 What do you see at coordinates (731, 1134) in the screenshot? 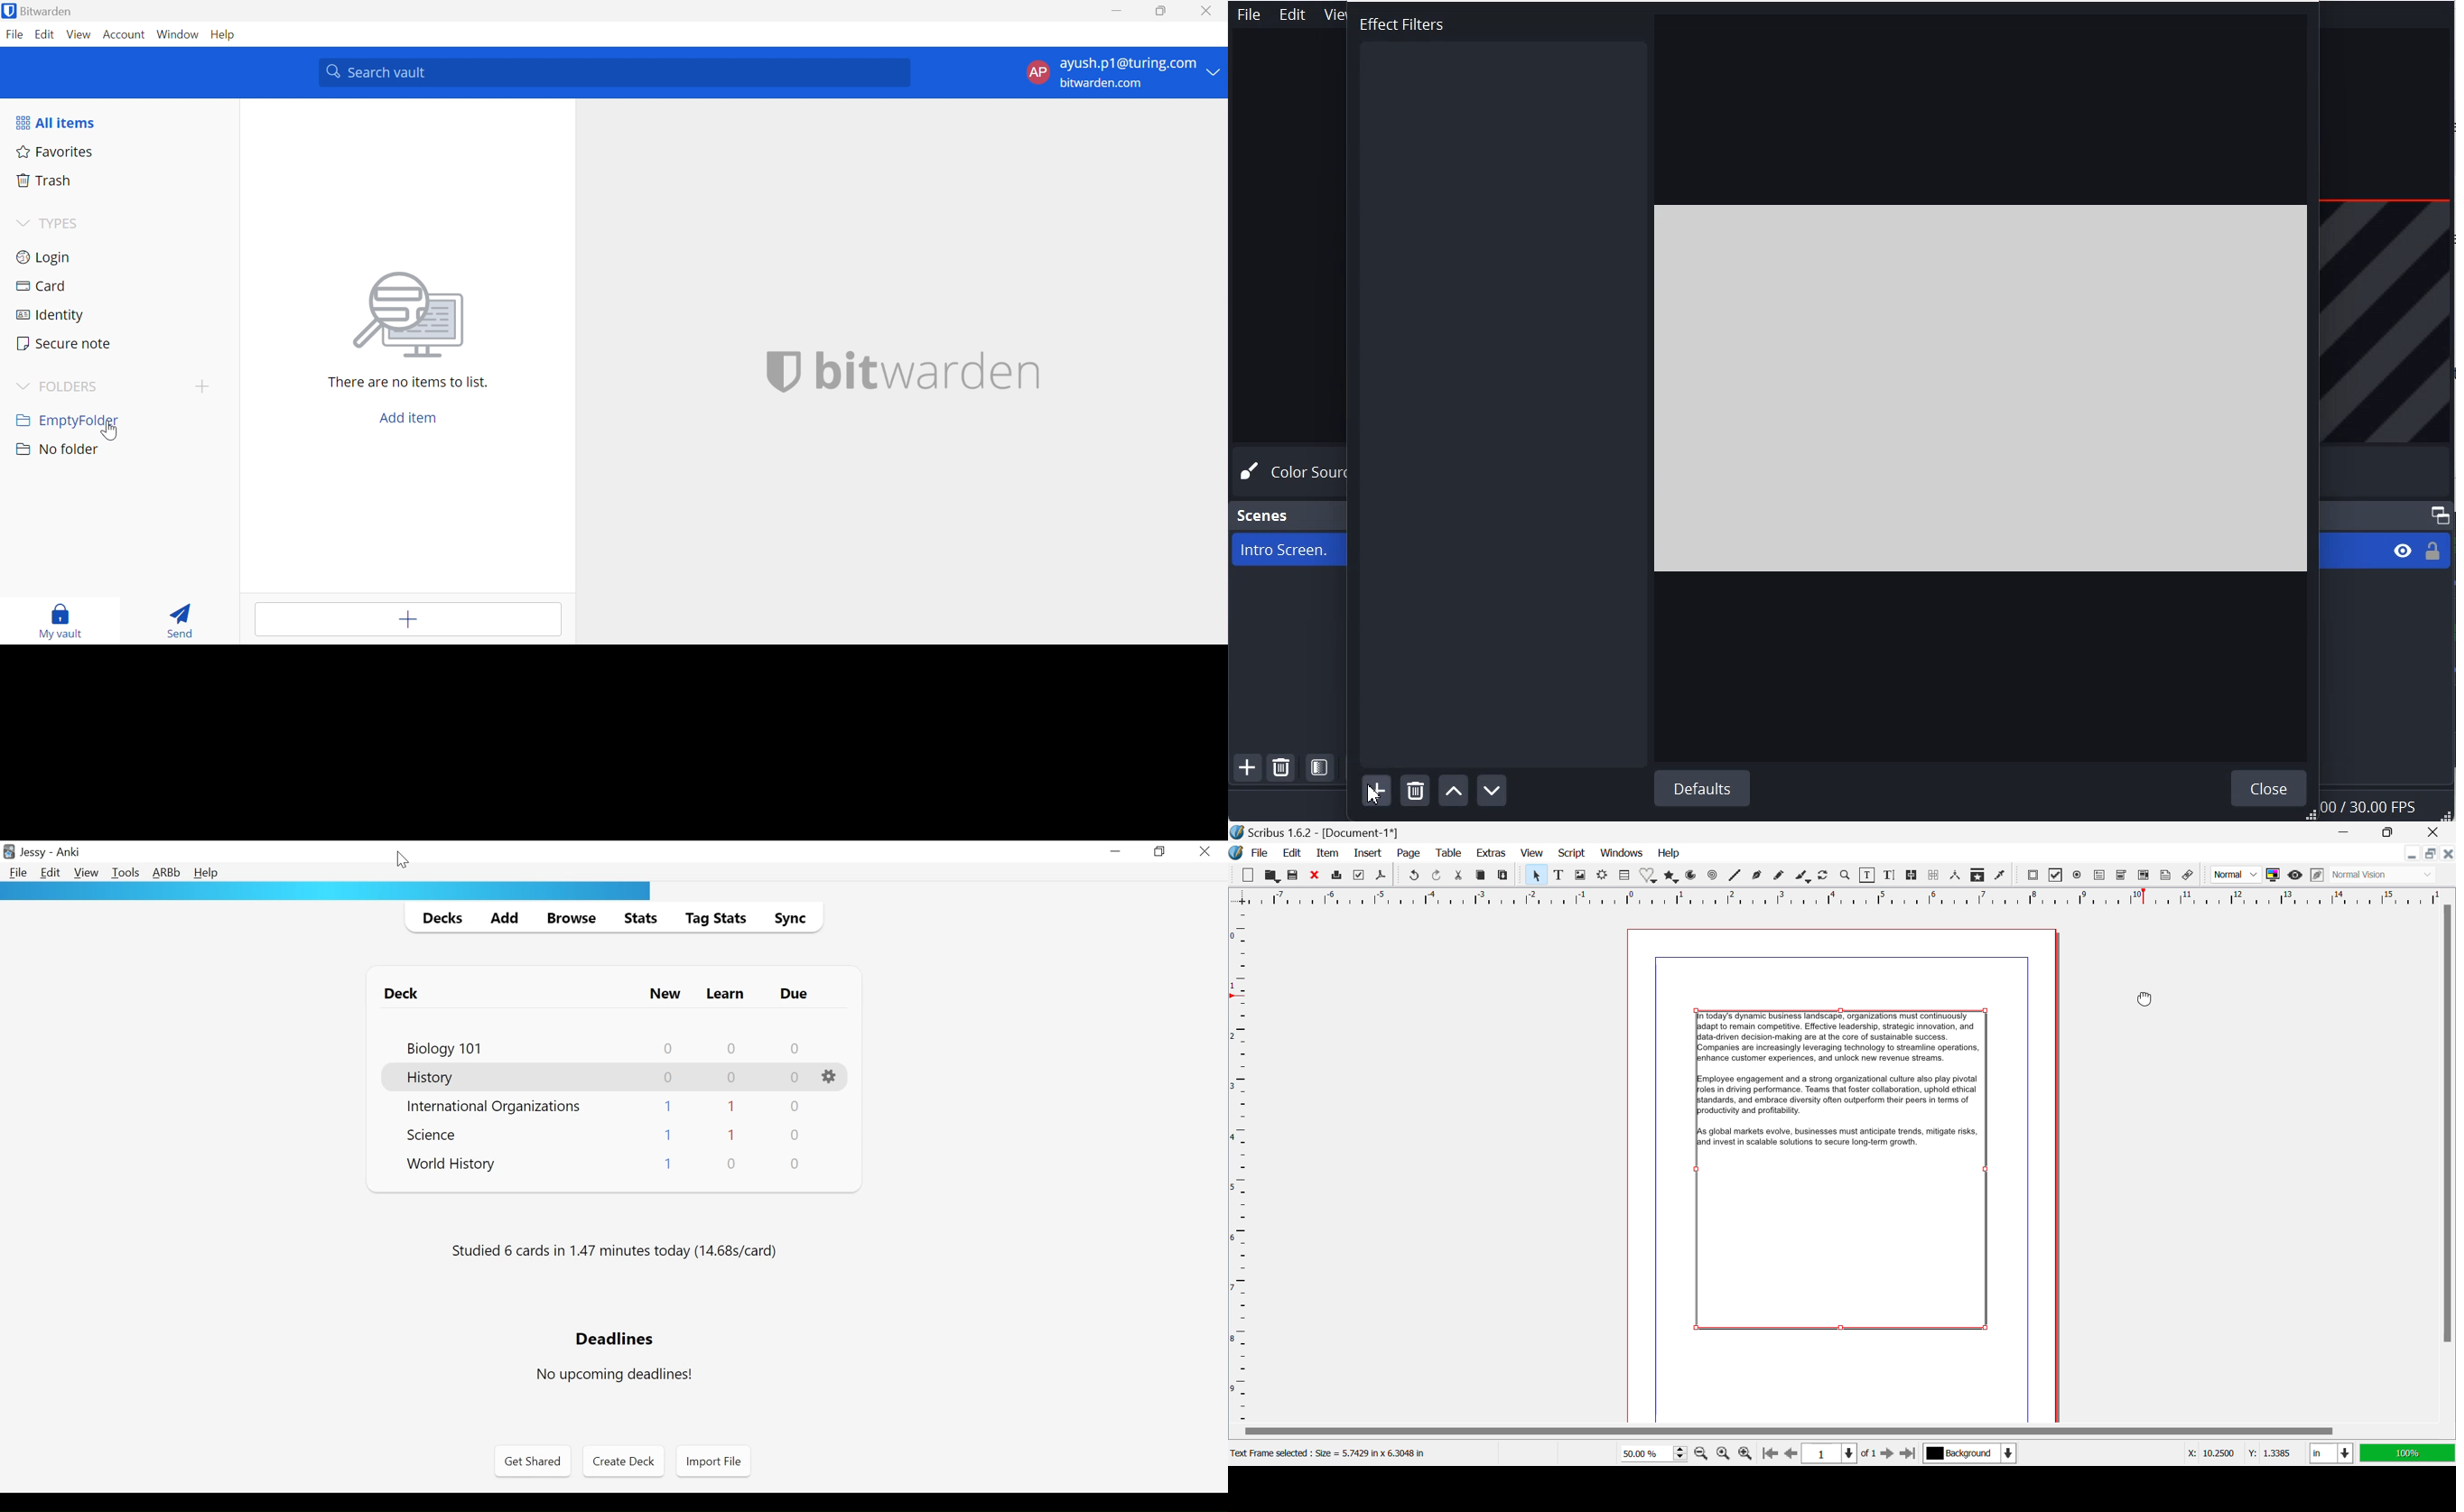
I see `Learn Card Count` at bounding box center [731, 1134].